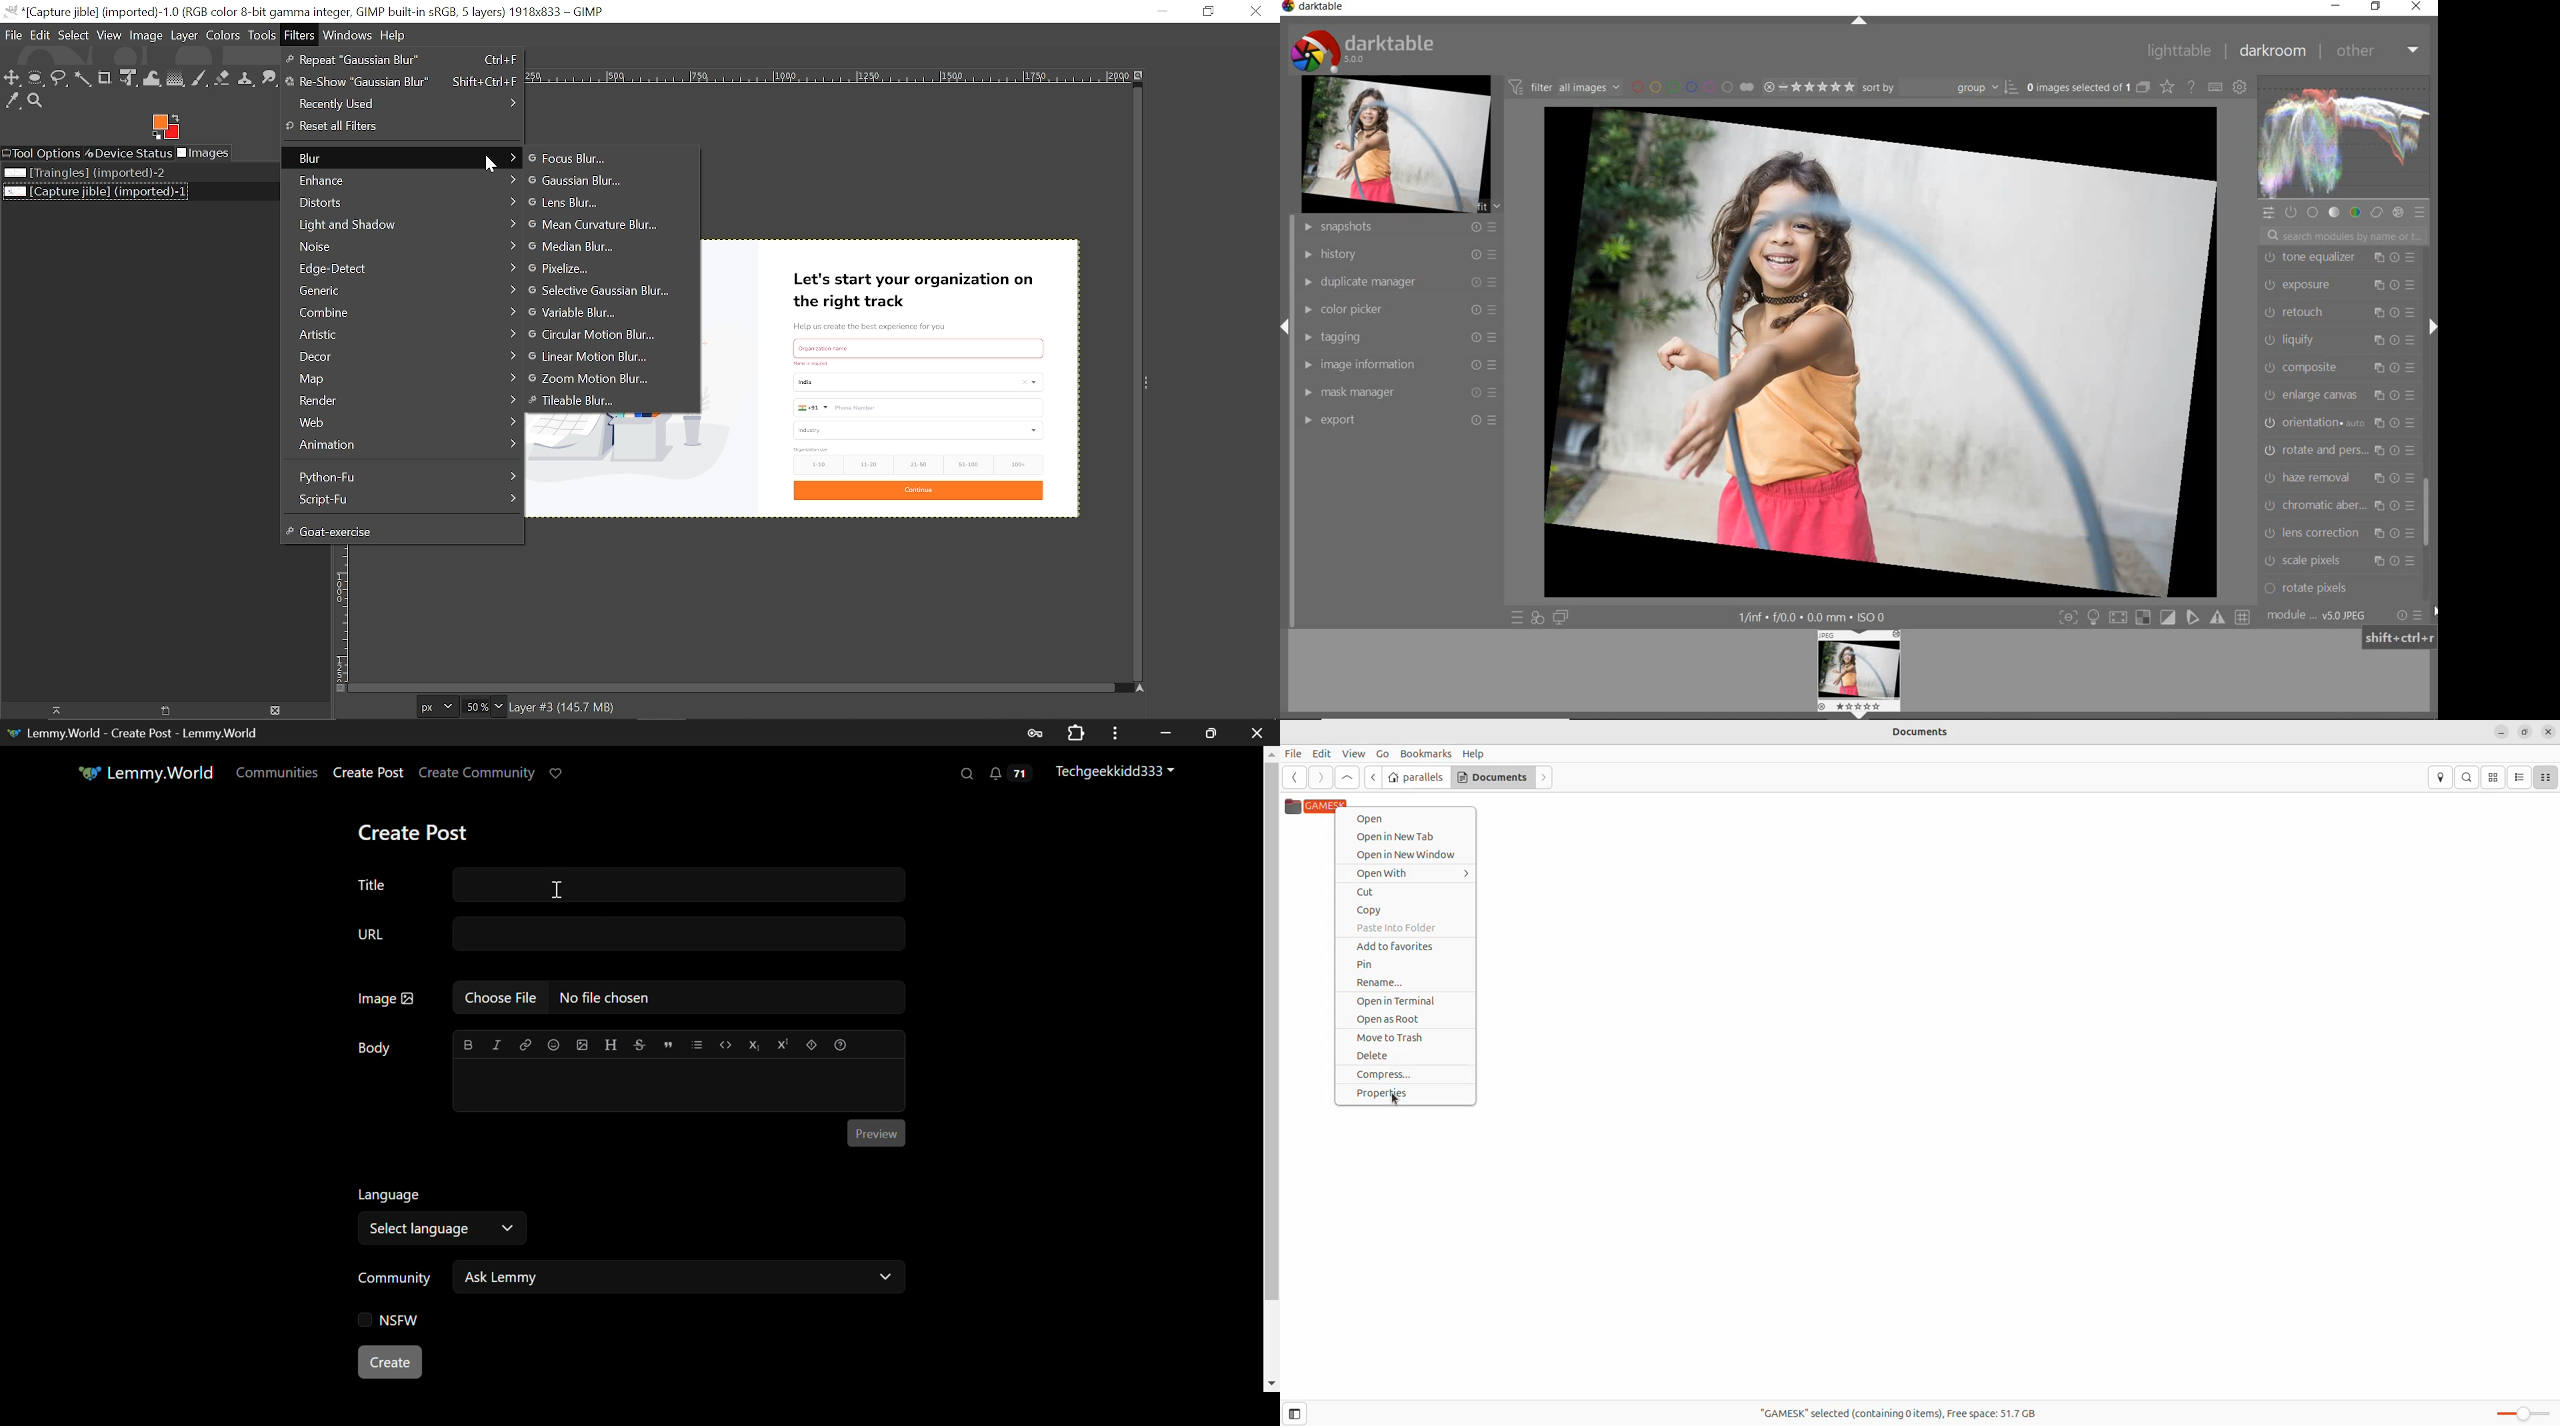  Describe the element at coordinates (36, 101) in the screenshot. I see `Zoom tool` at that location.